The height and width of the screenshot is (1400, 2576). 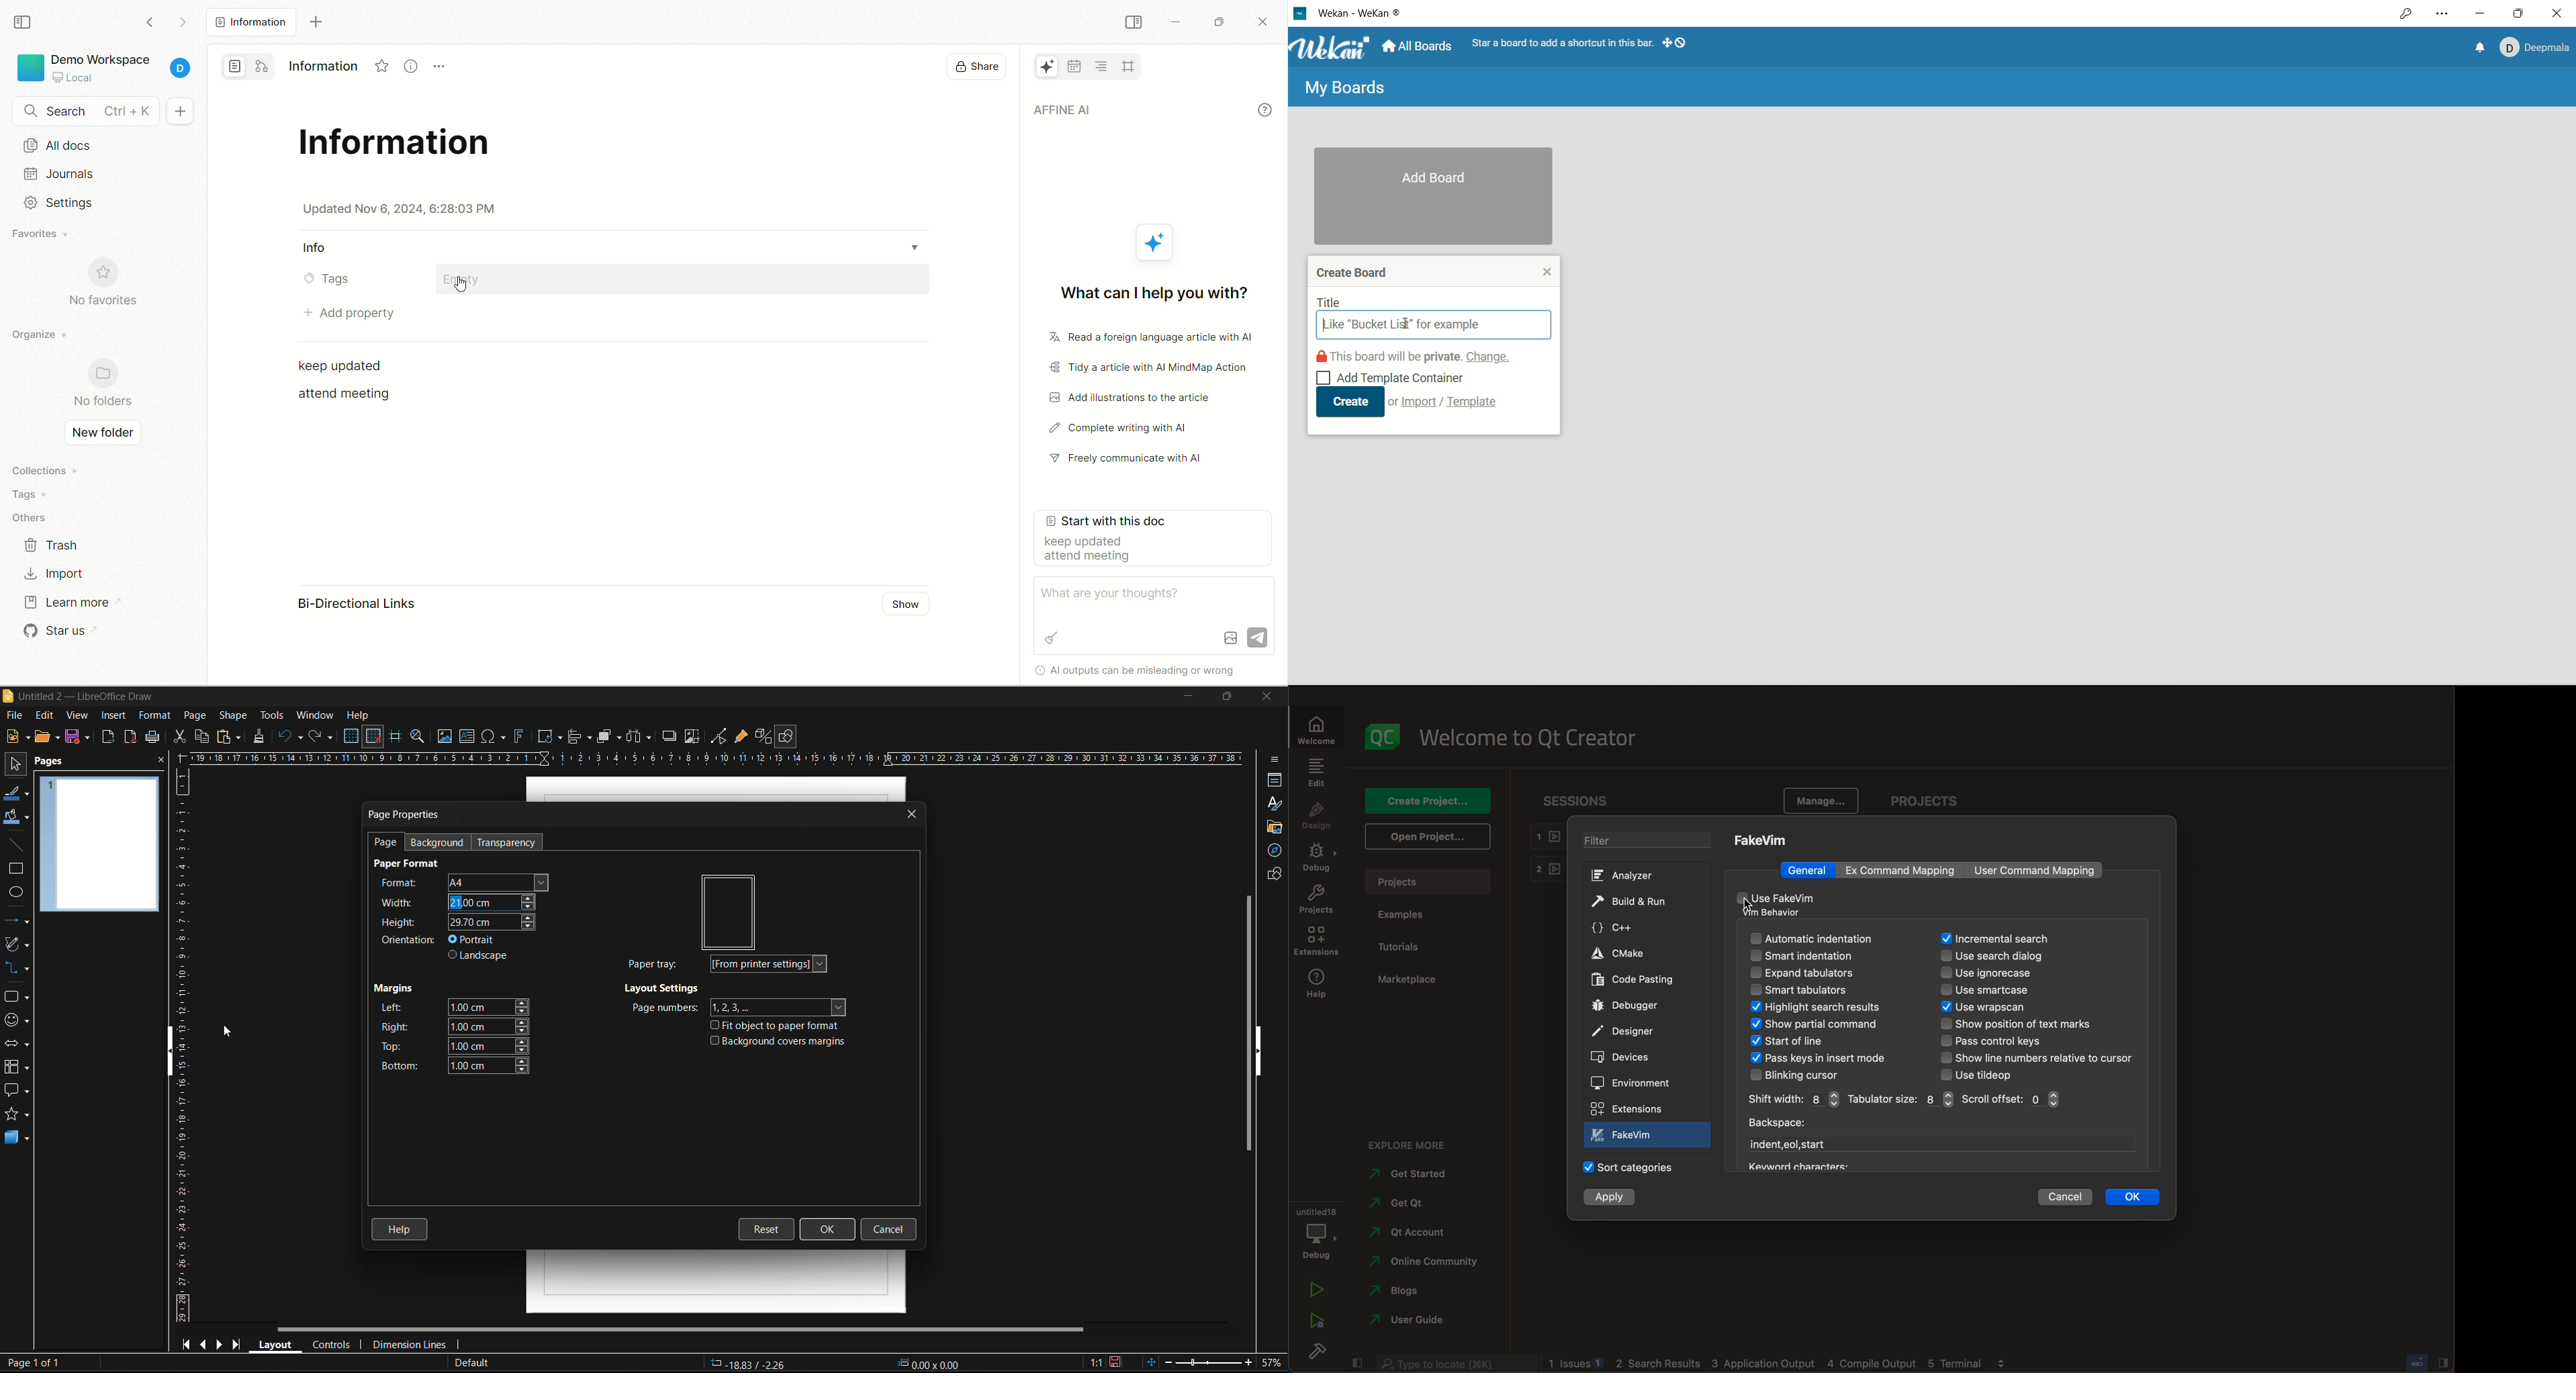 I want to click on hide, so click(x=164, y=1052).